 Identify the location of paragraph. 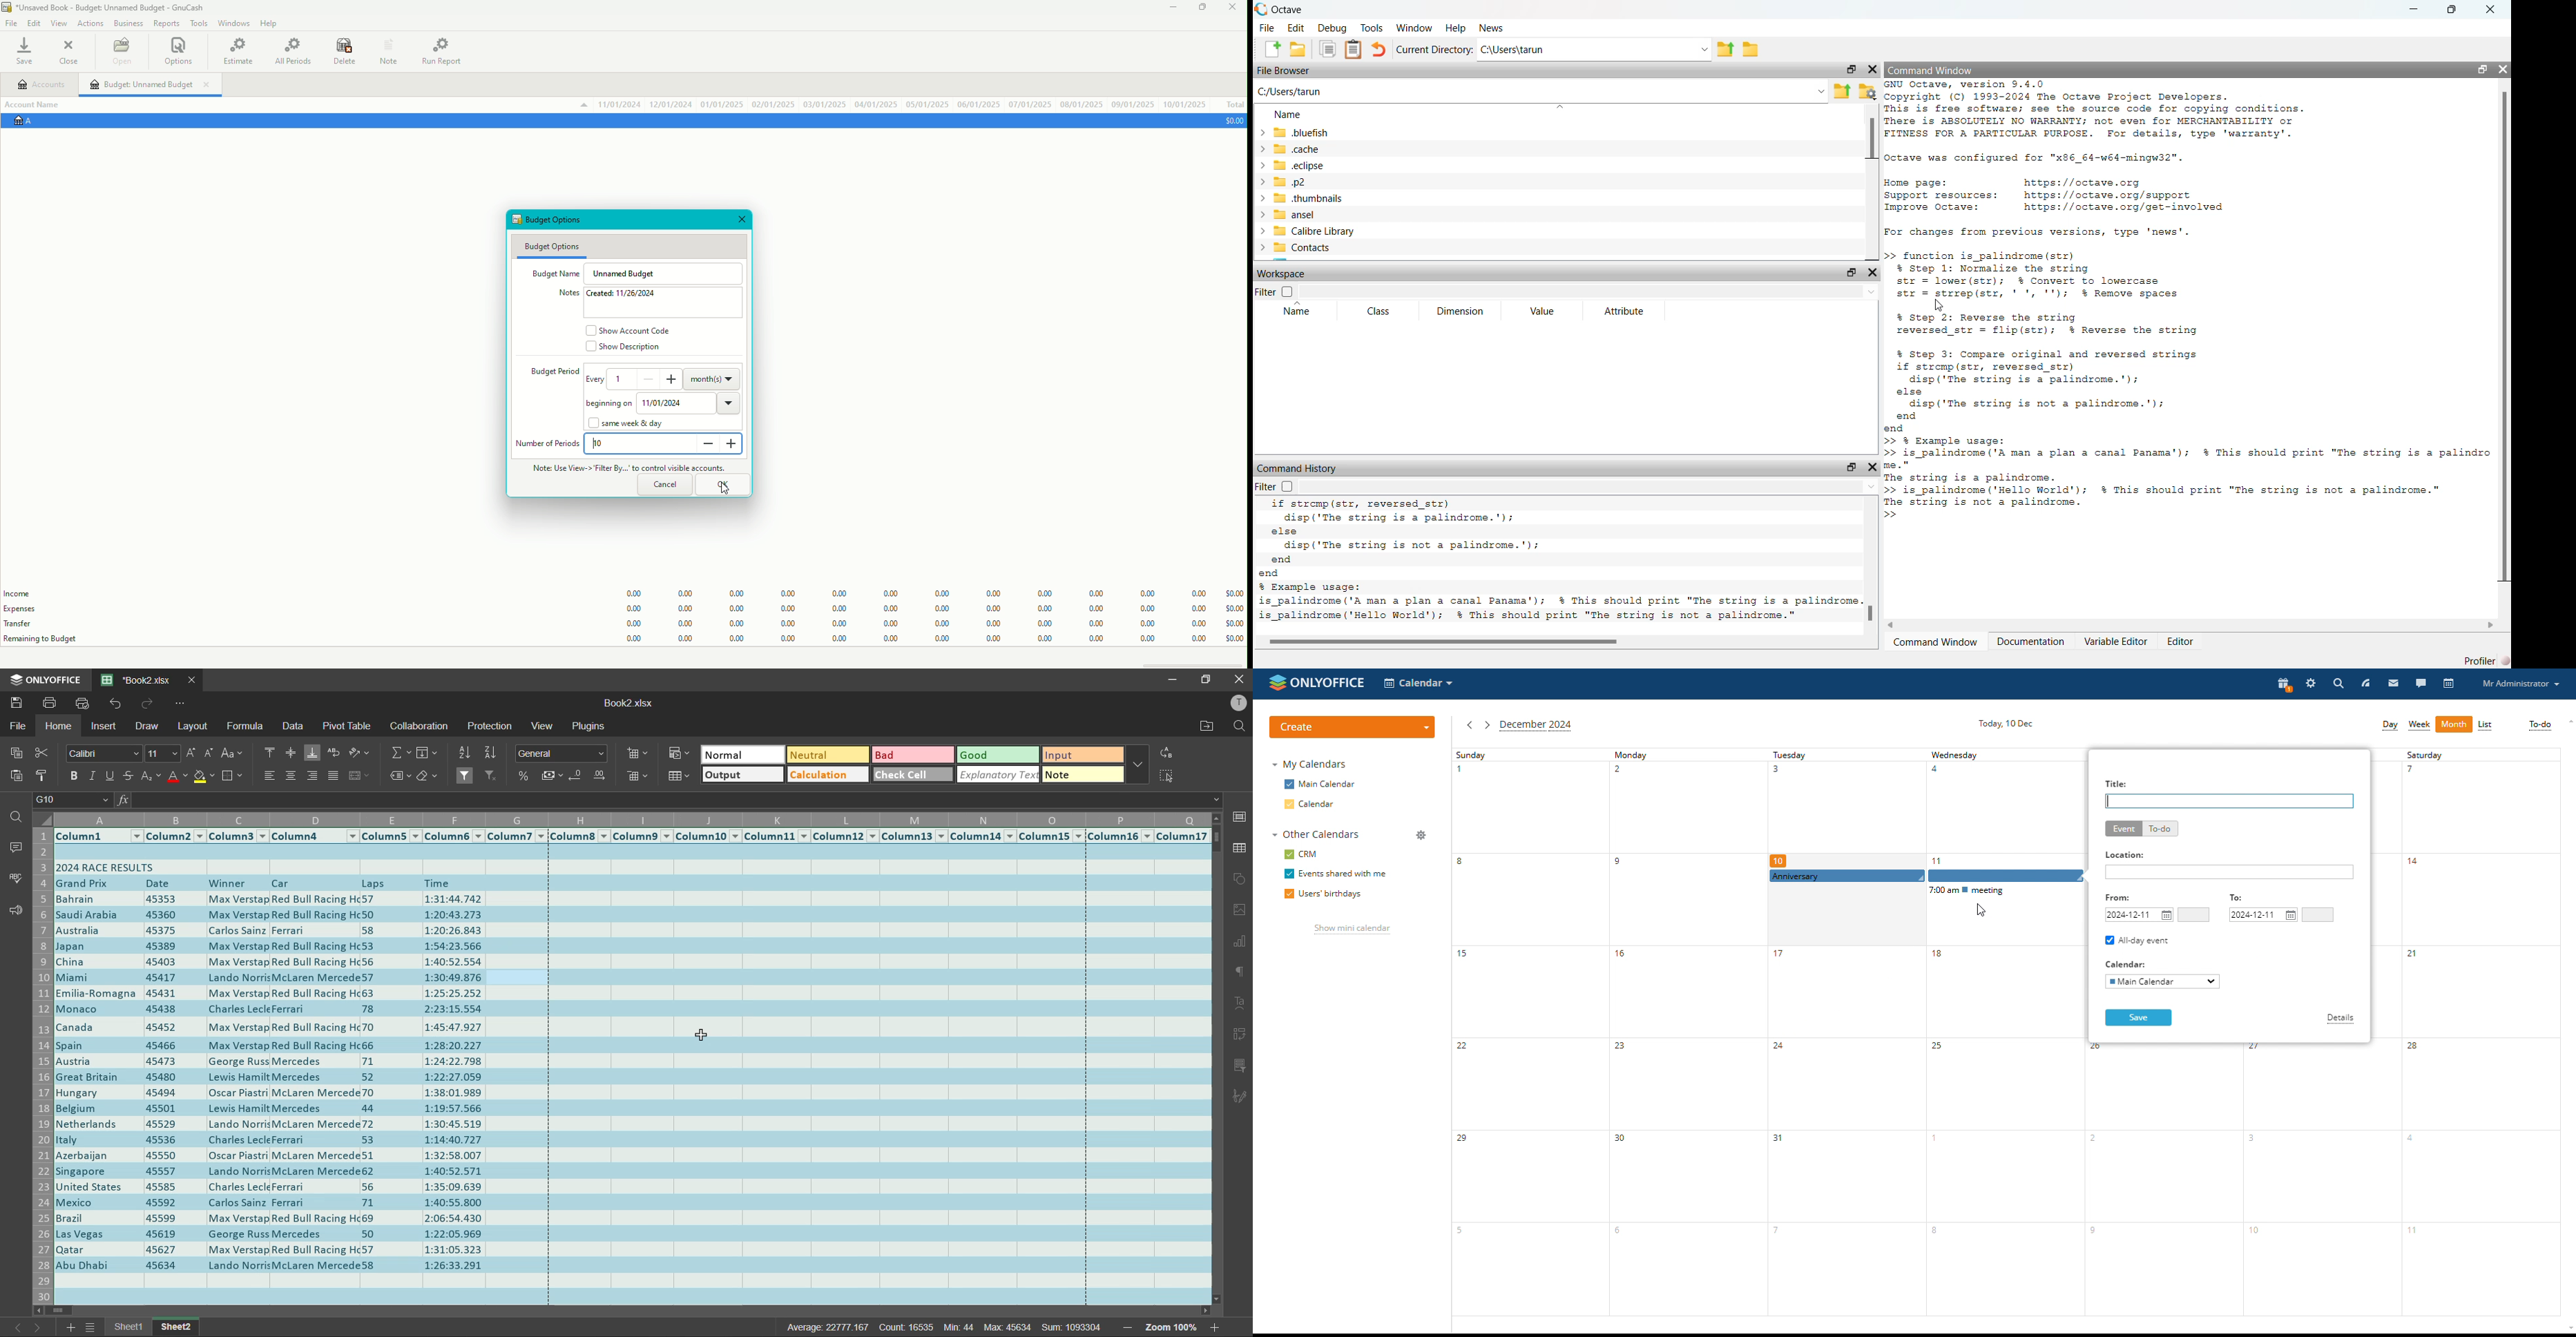
(1238, 976).